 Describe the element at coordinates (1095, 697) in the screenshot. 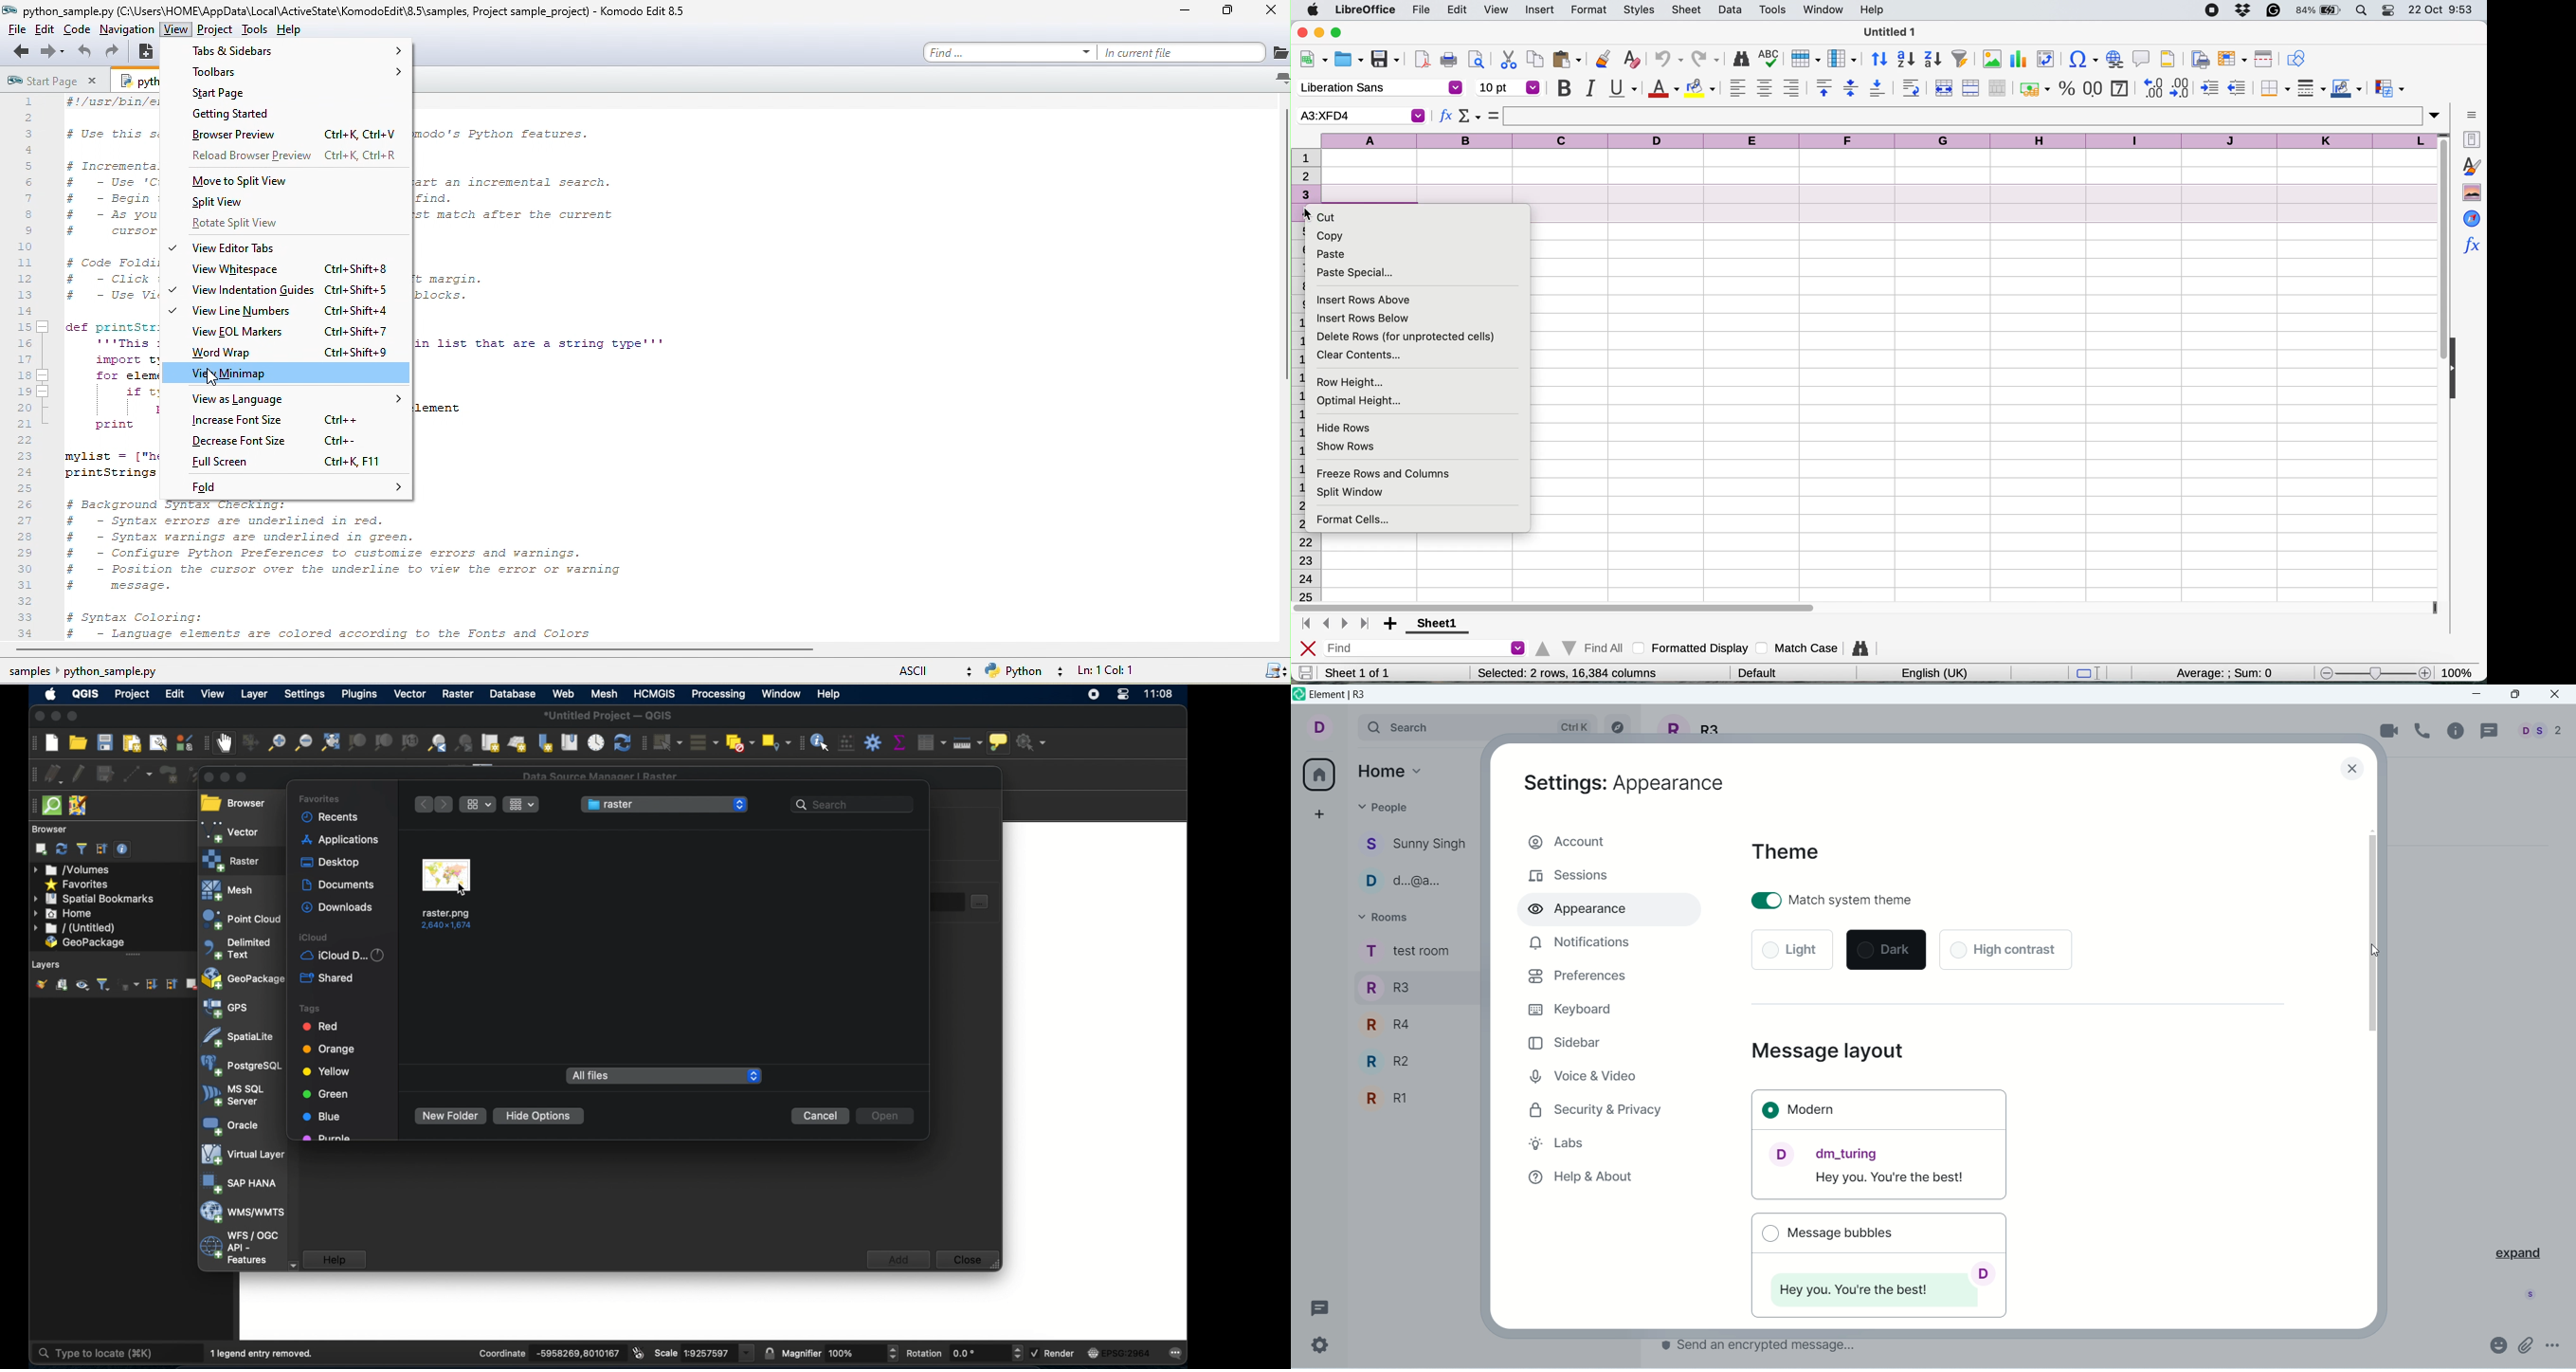

I see `screen recorder` at that location.